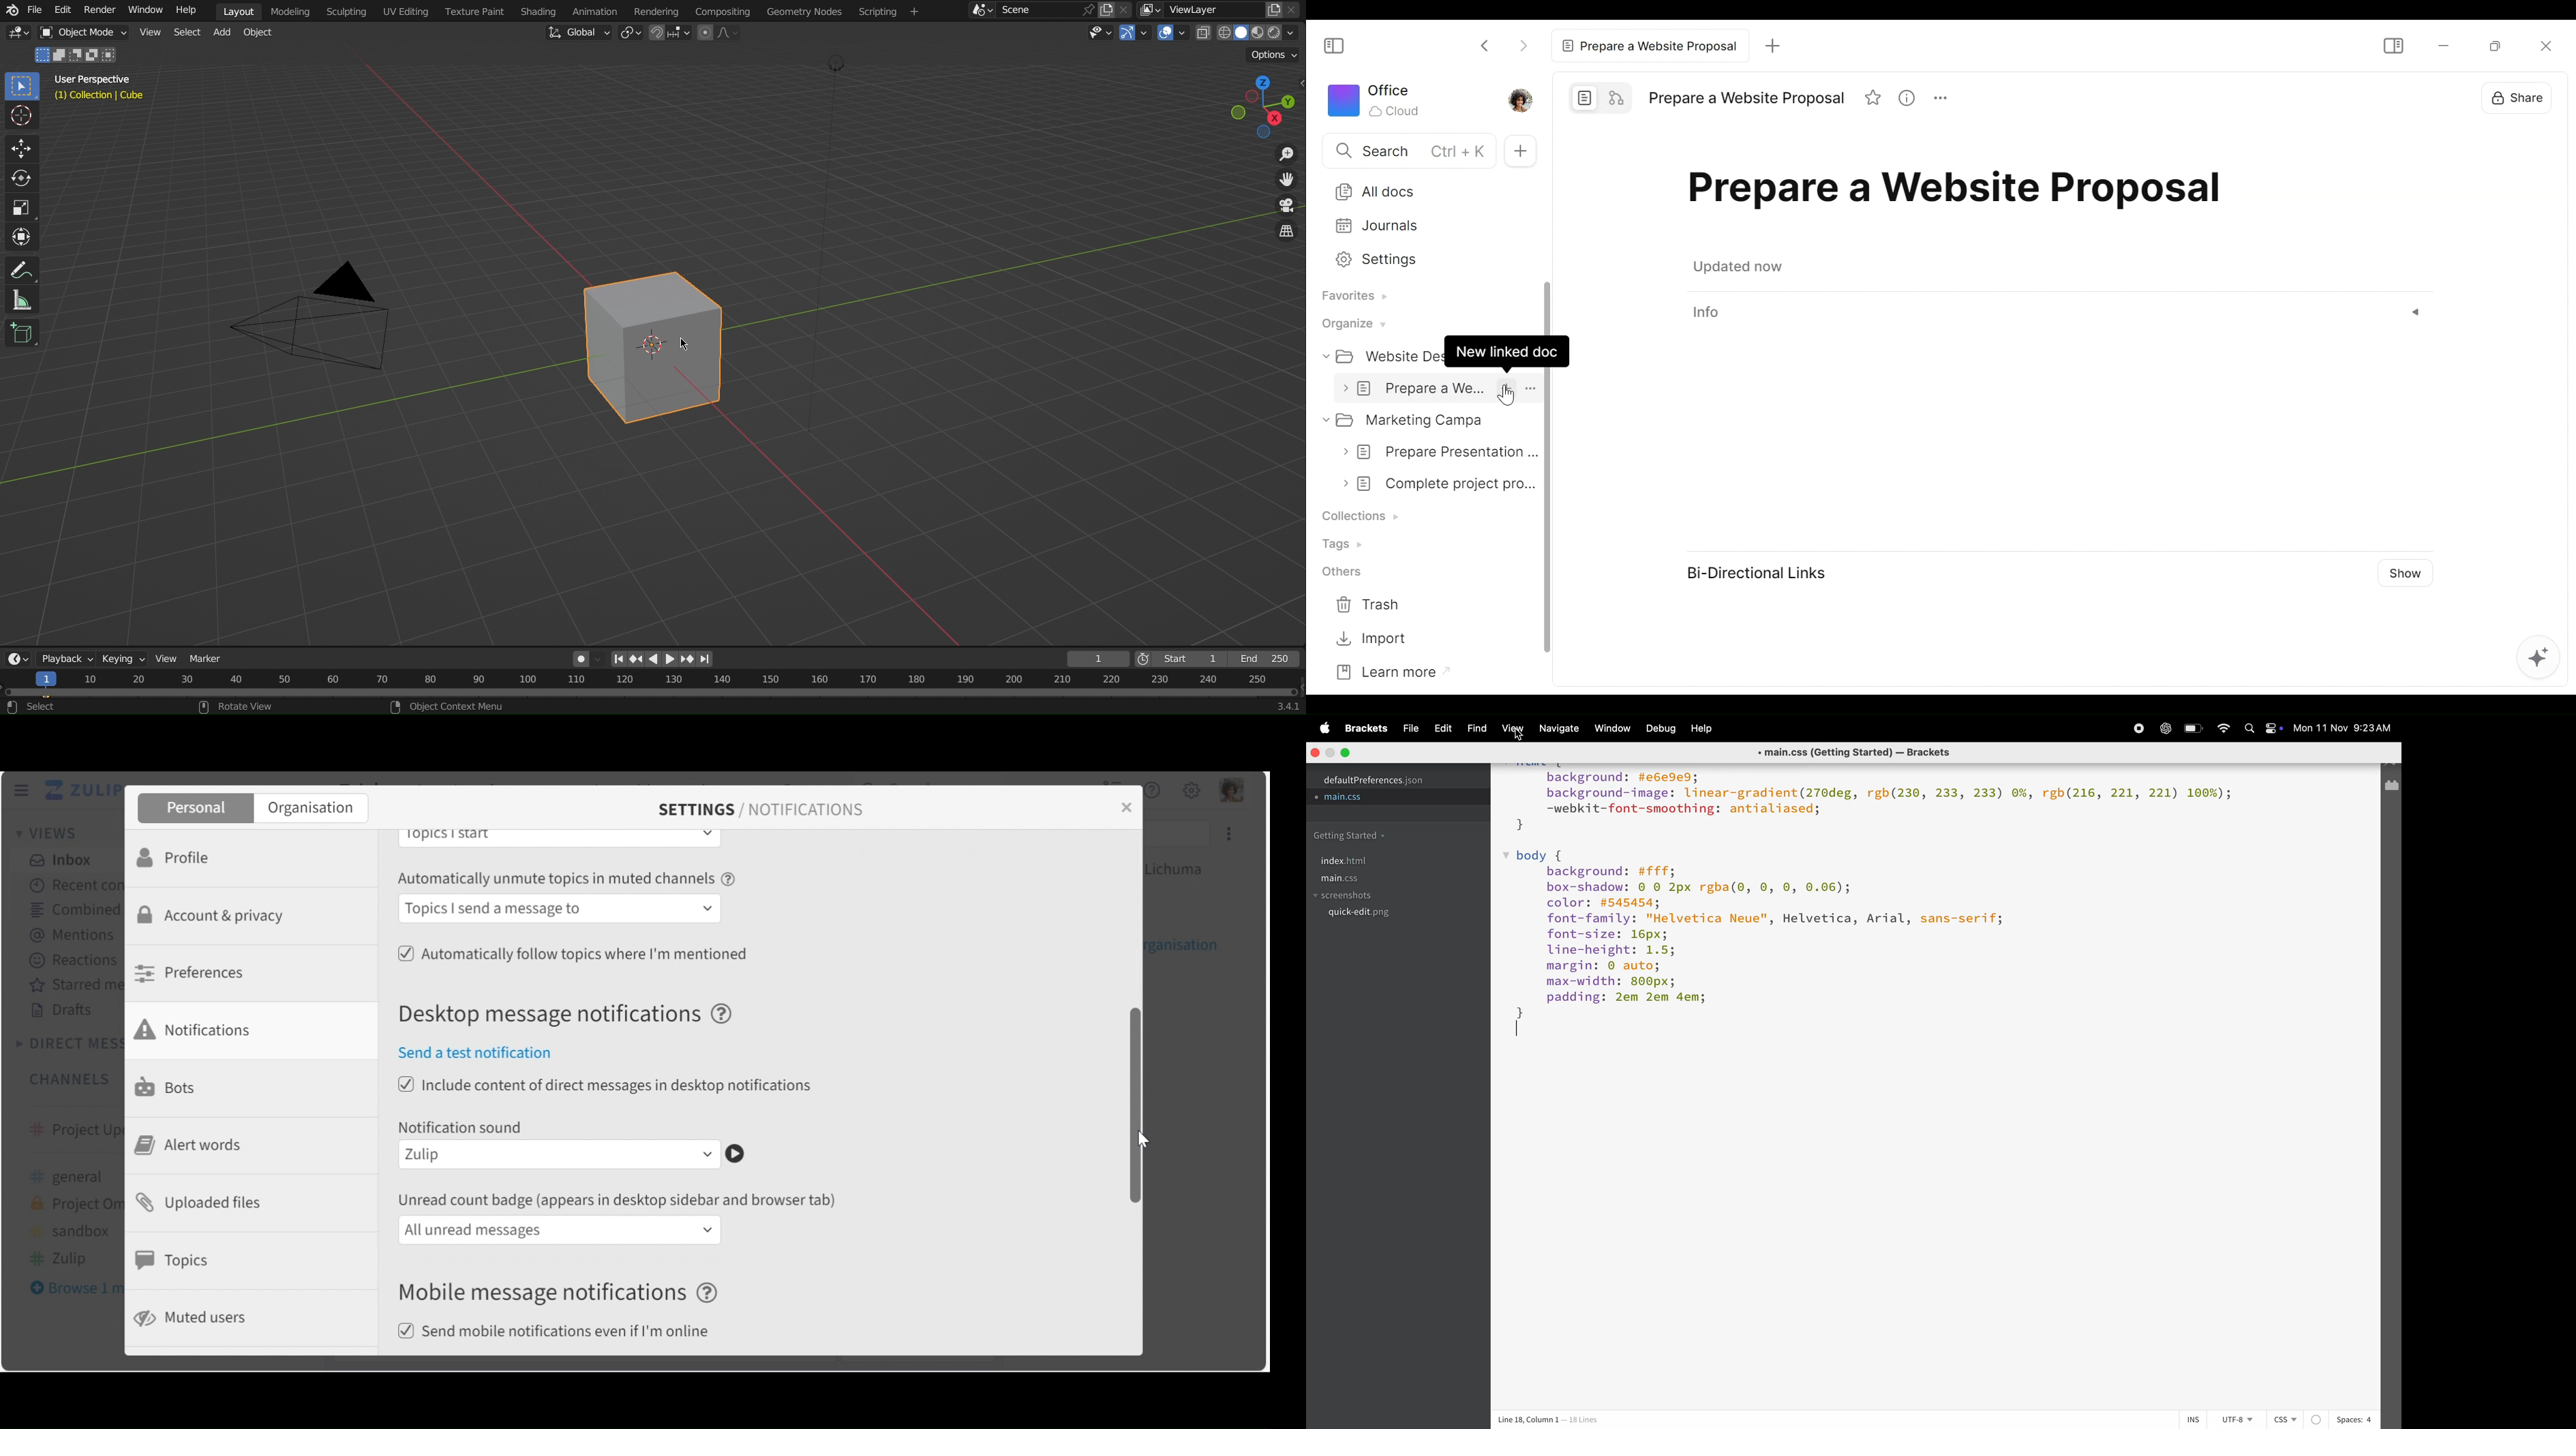 The height and width of the screenshot is (1456, 2576). Describe the element at coordinates (147, 12) in the screenshot. I see `Window` at that location.